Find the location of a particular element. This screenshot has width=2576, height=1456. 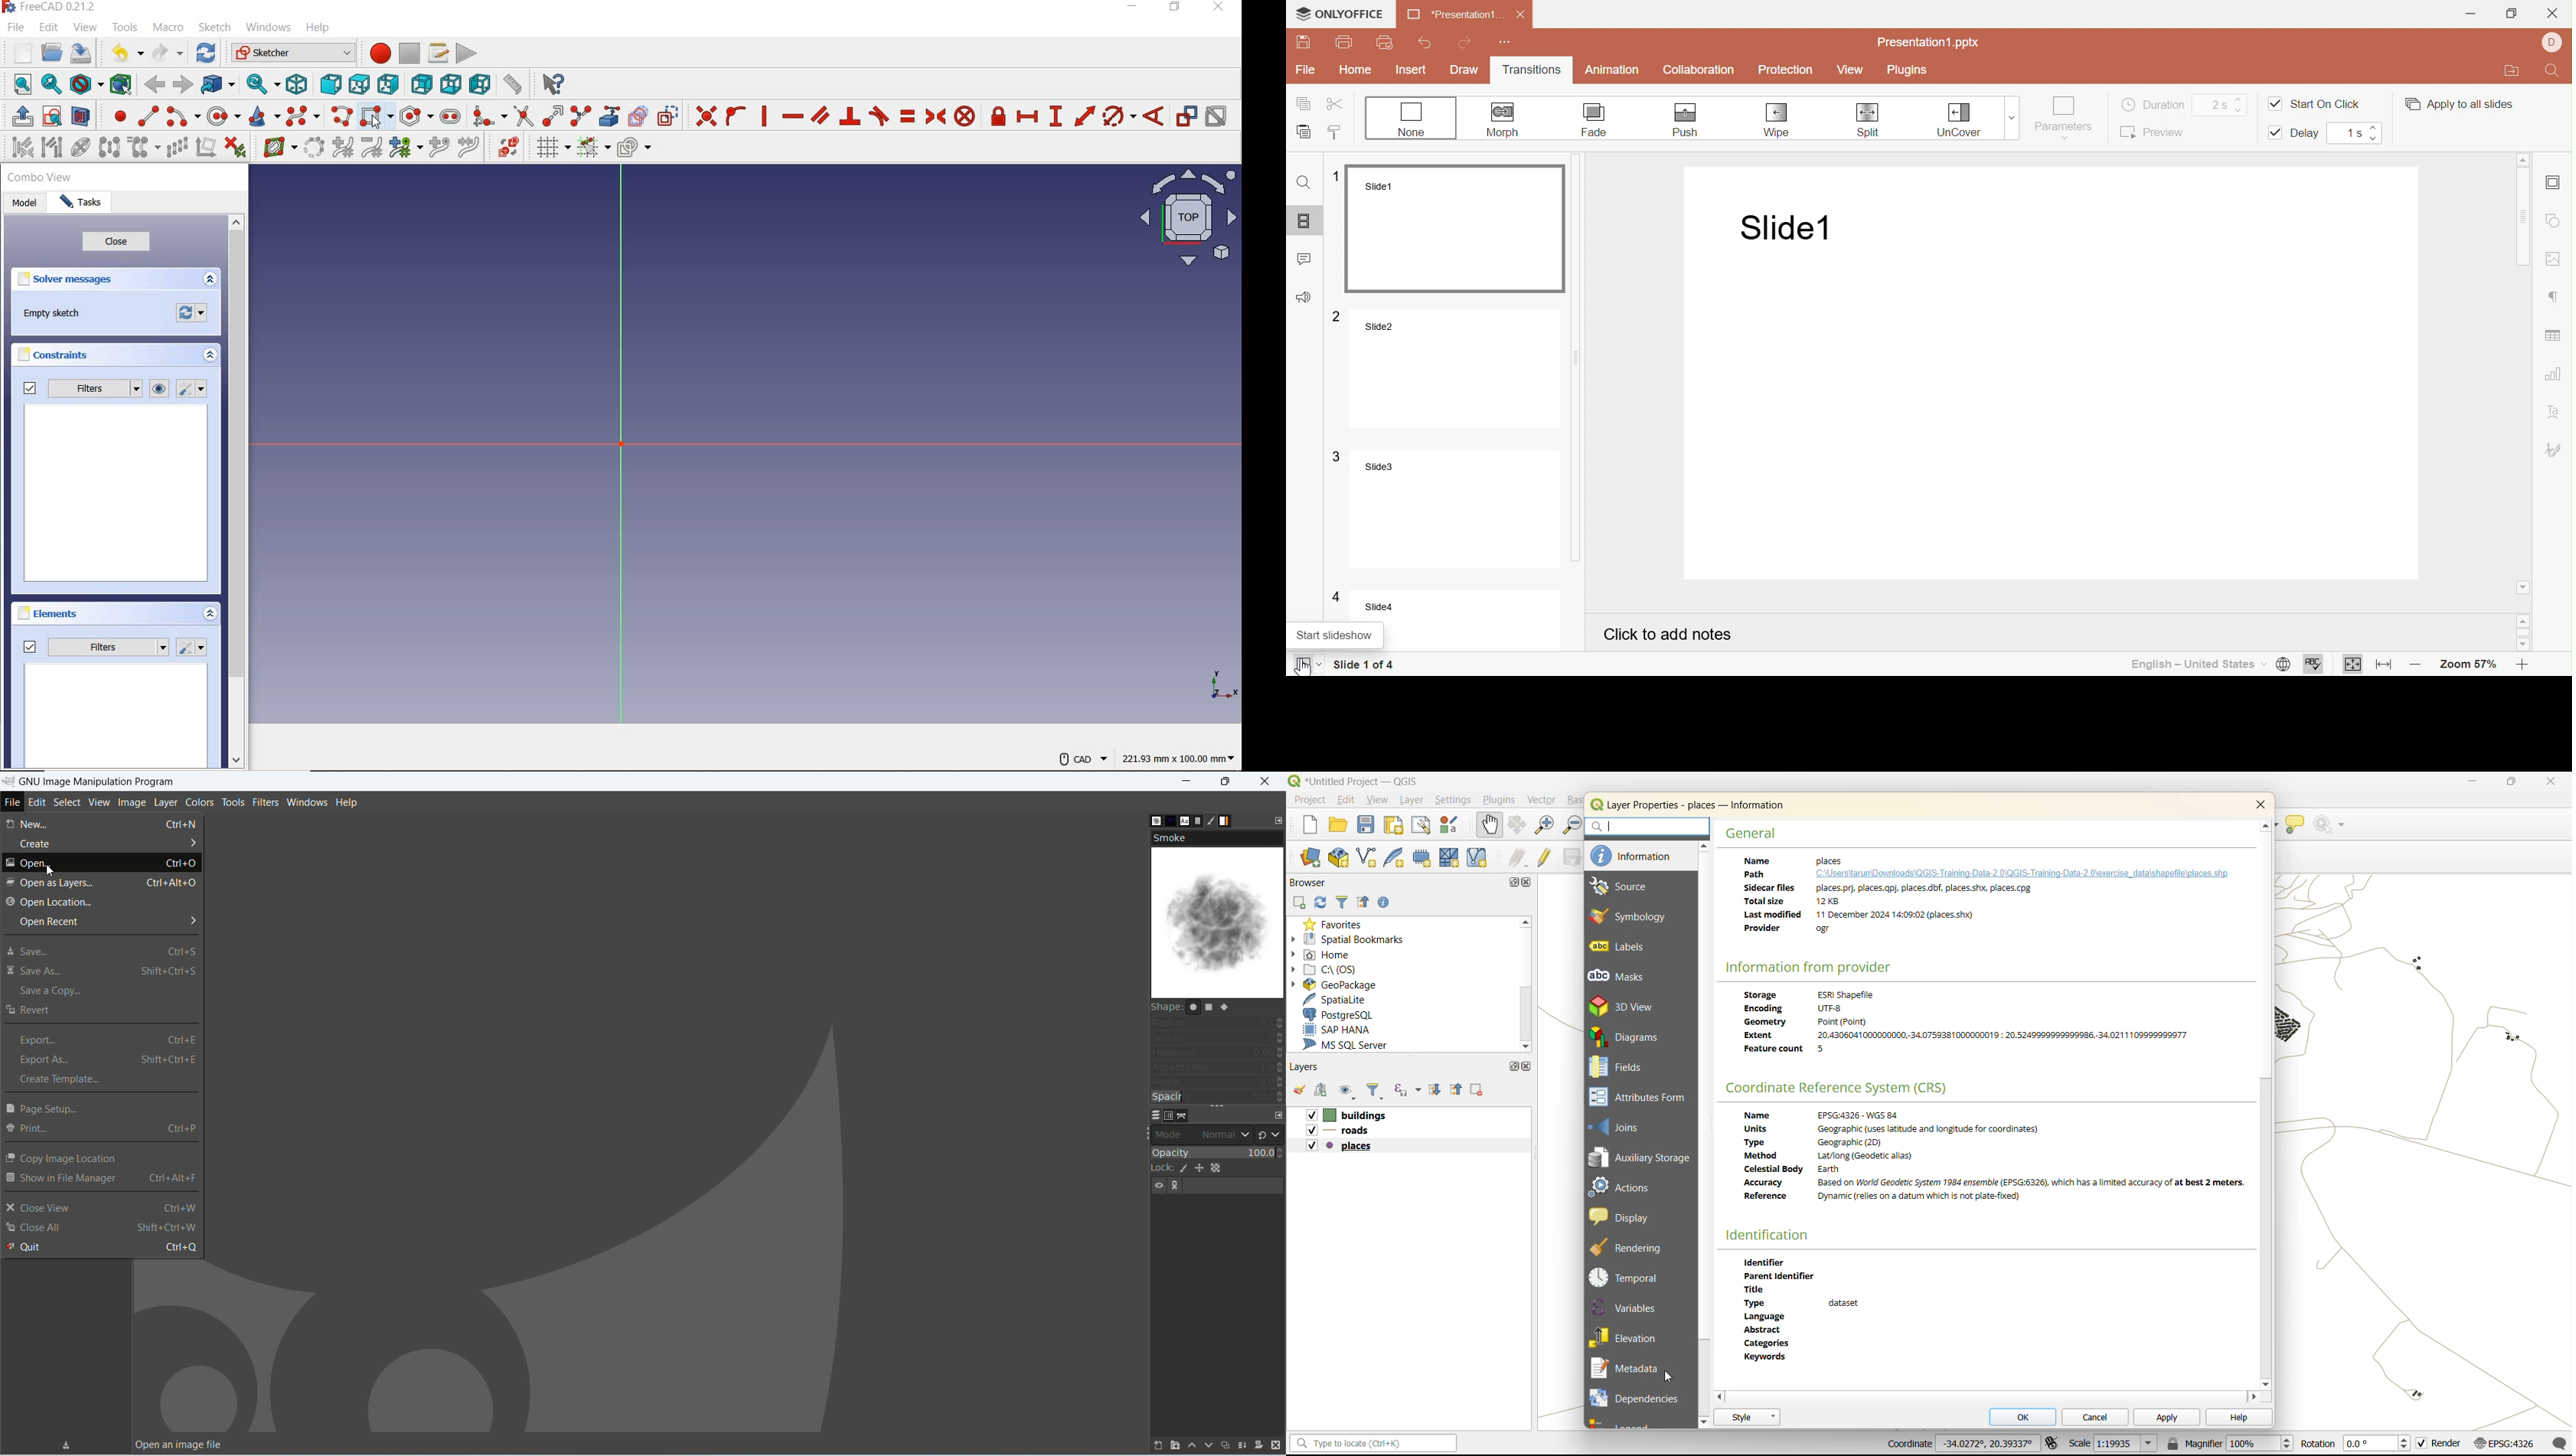

forward is located at coordinates (181, 84).